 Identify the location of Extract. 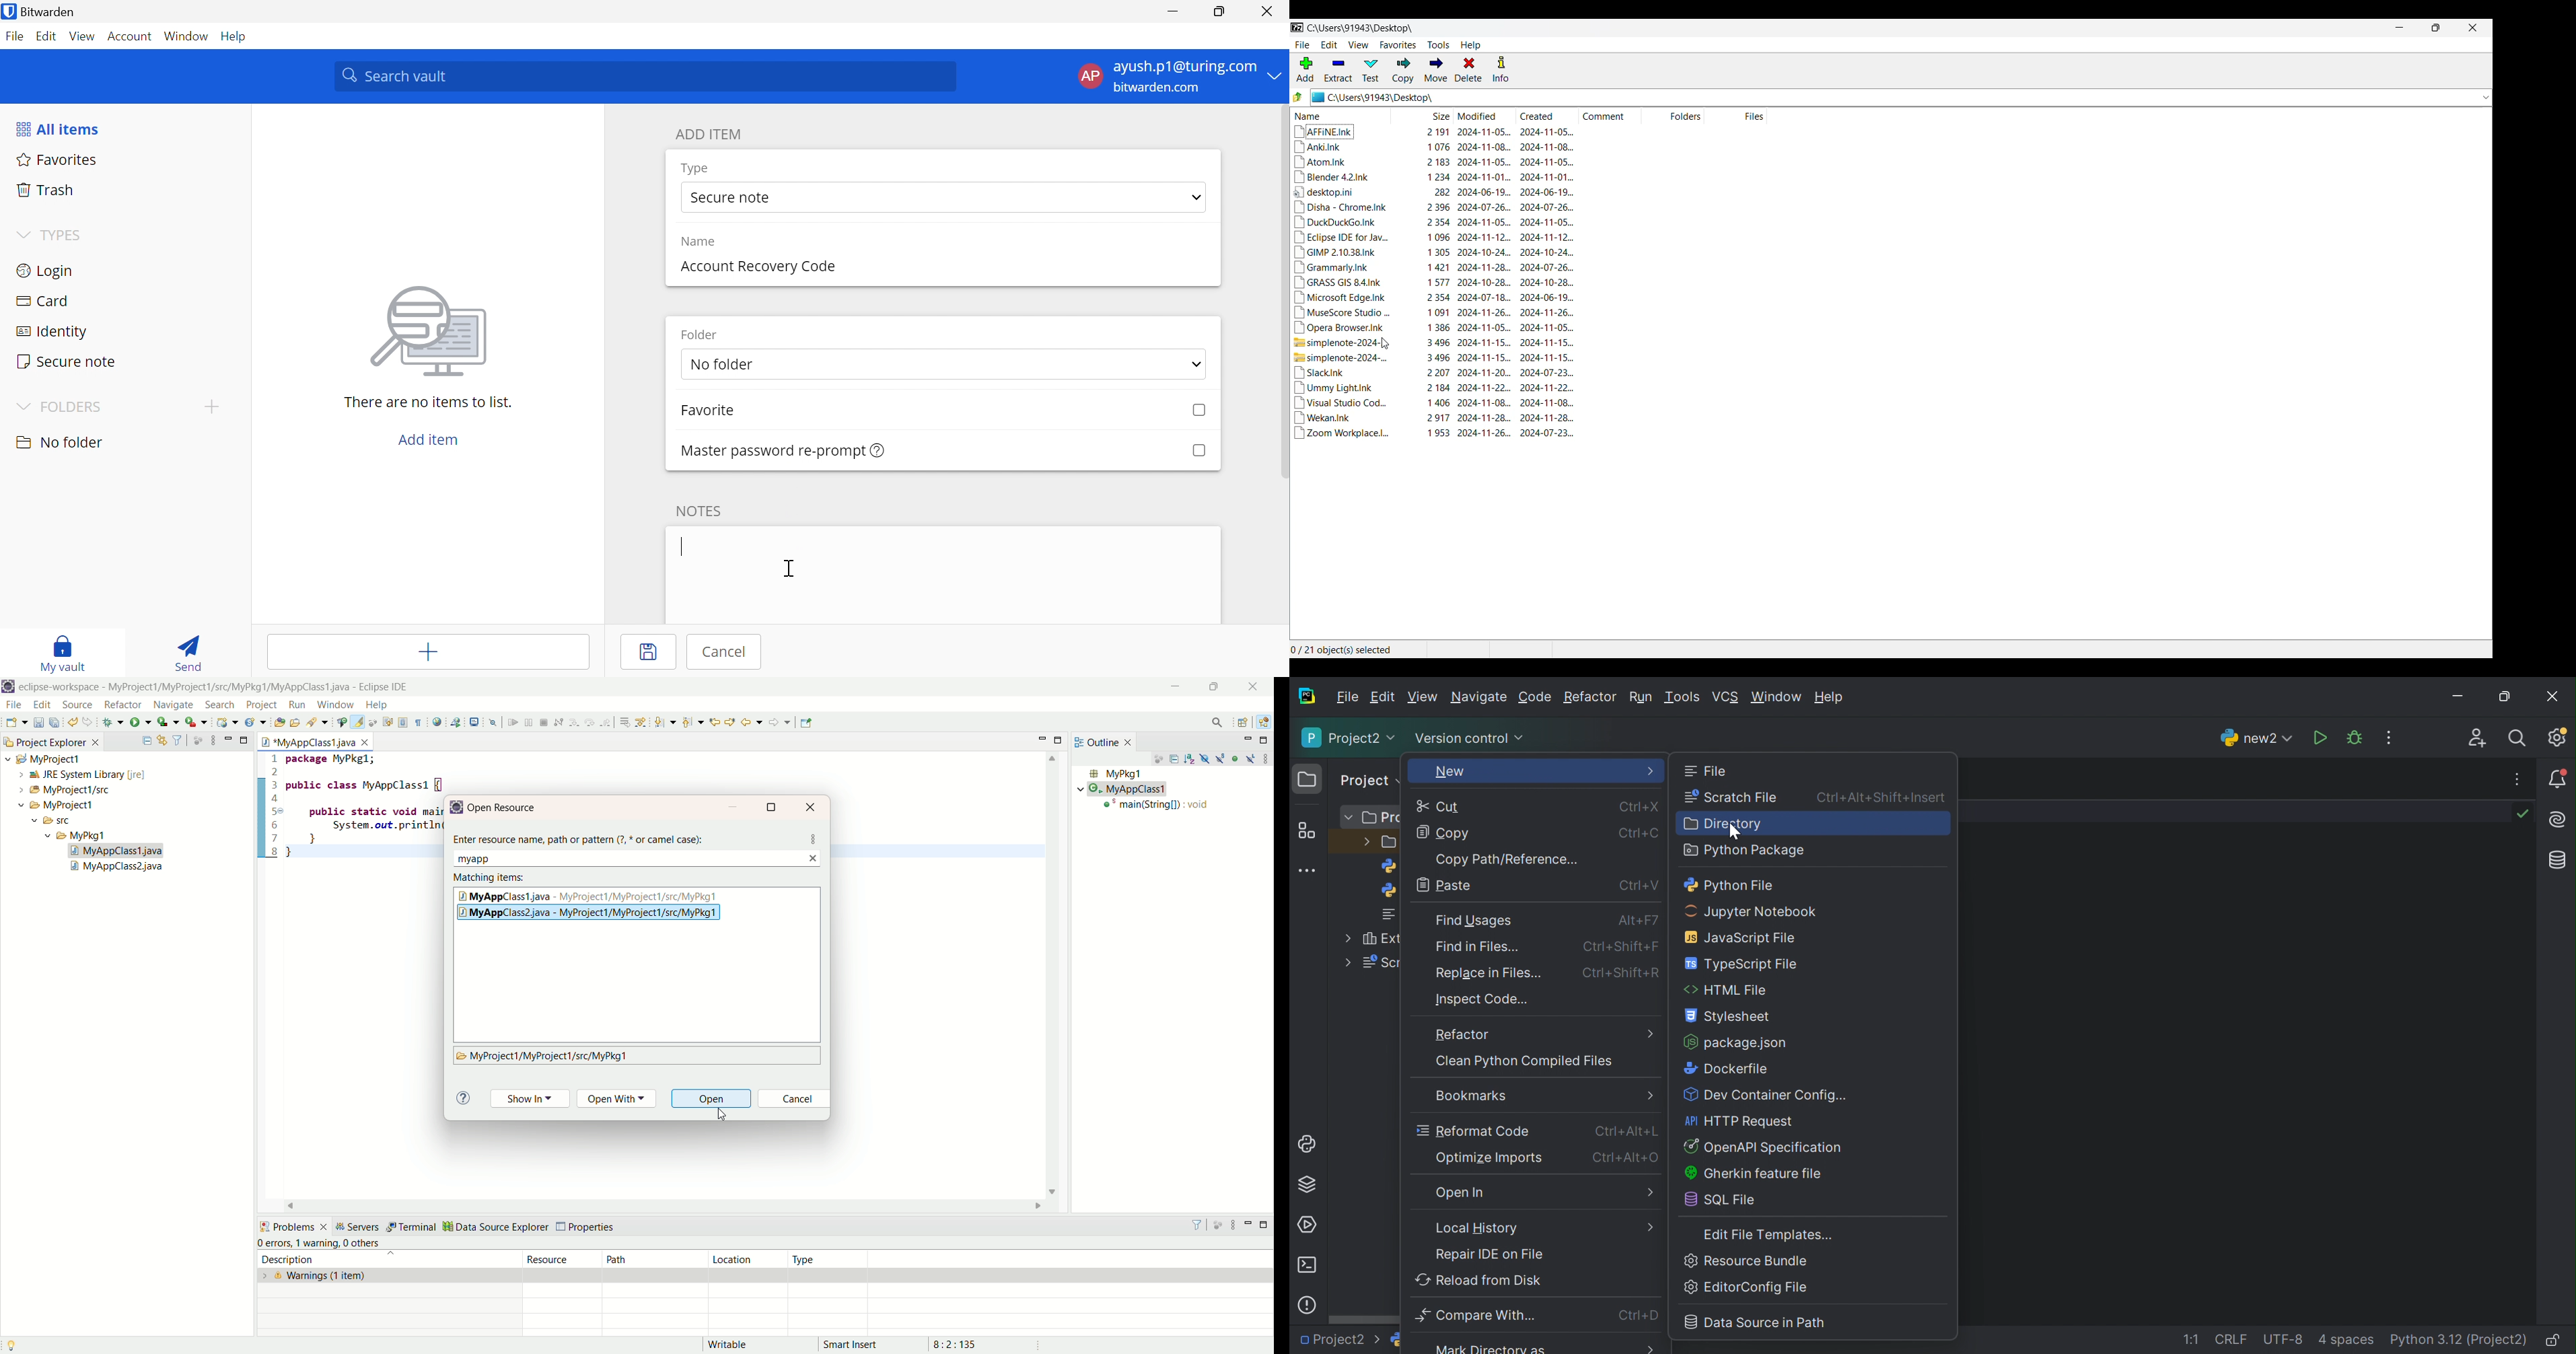
(1339, 70).